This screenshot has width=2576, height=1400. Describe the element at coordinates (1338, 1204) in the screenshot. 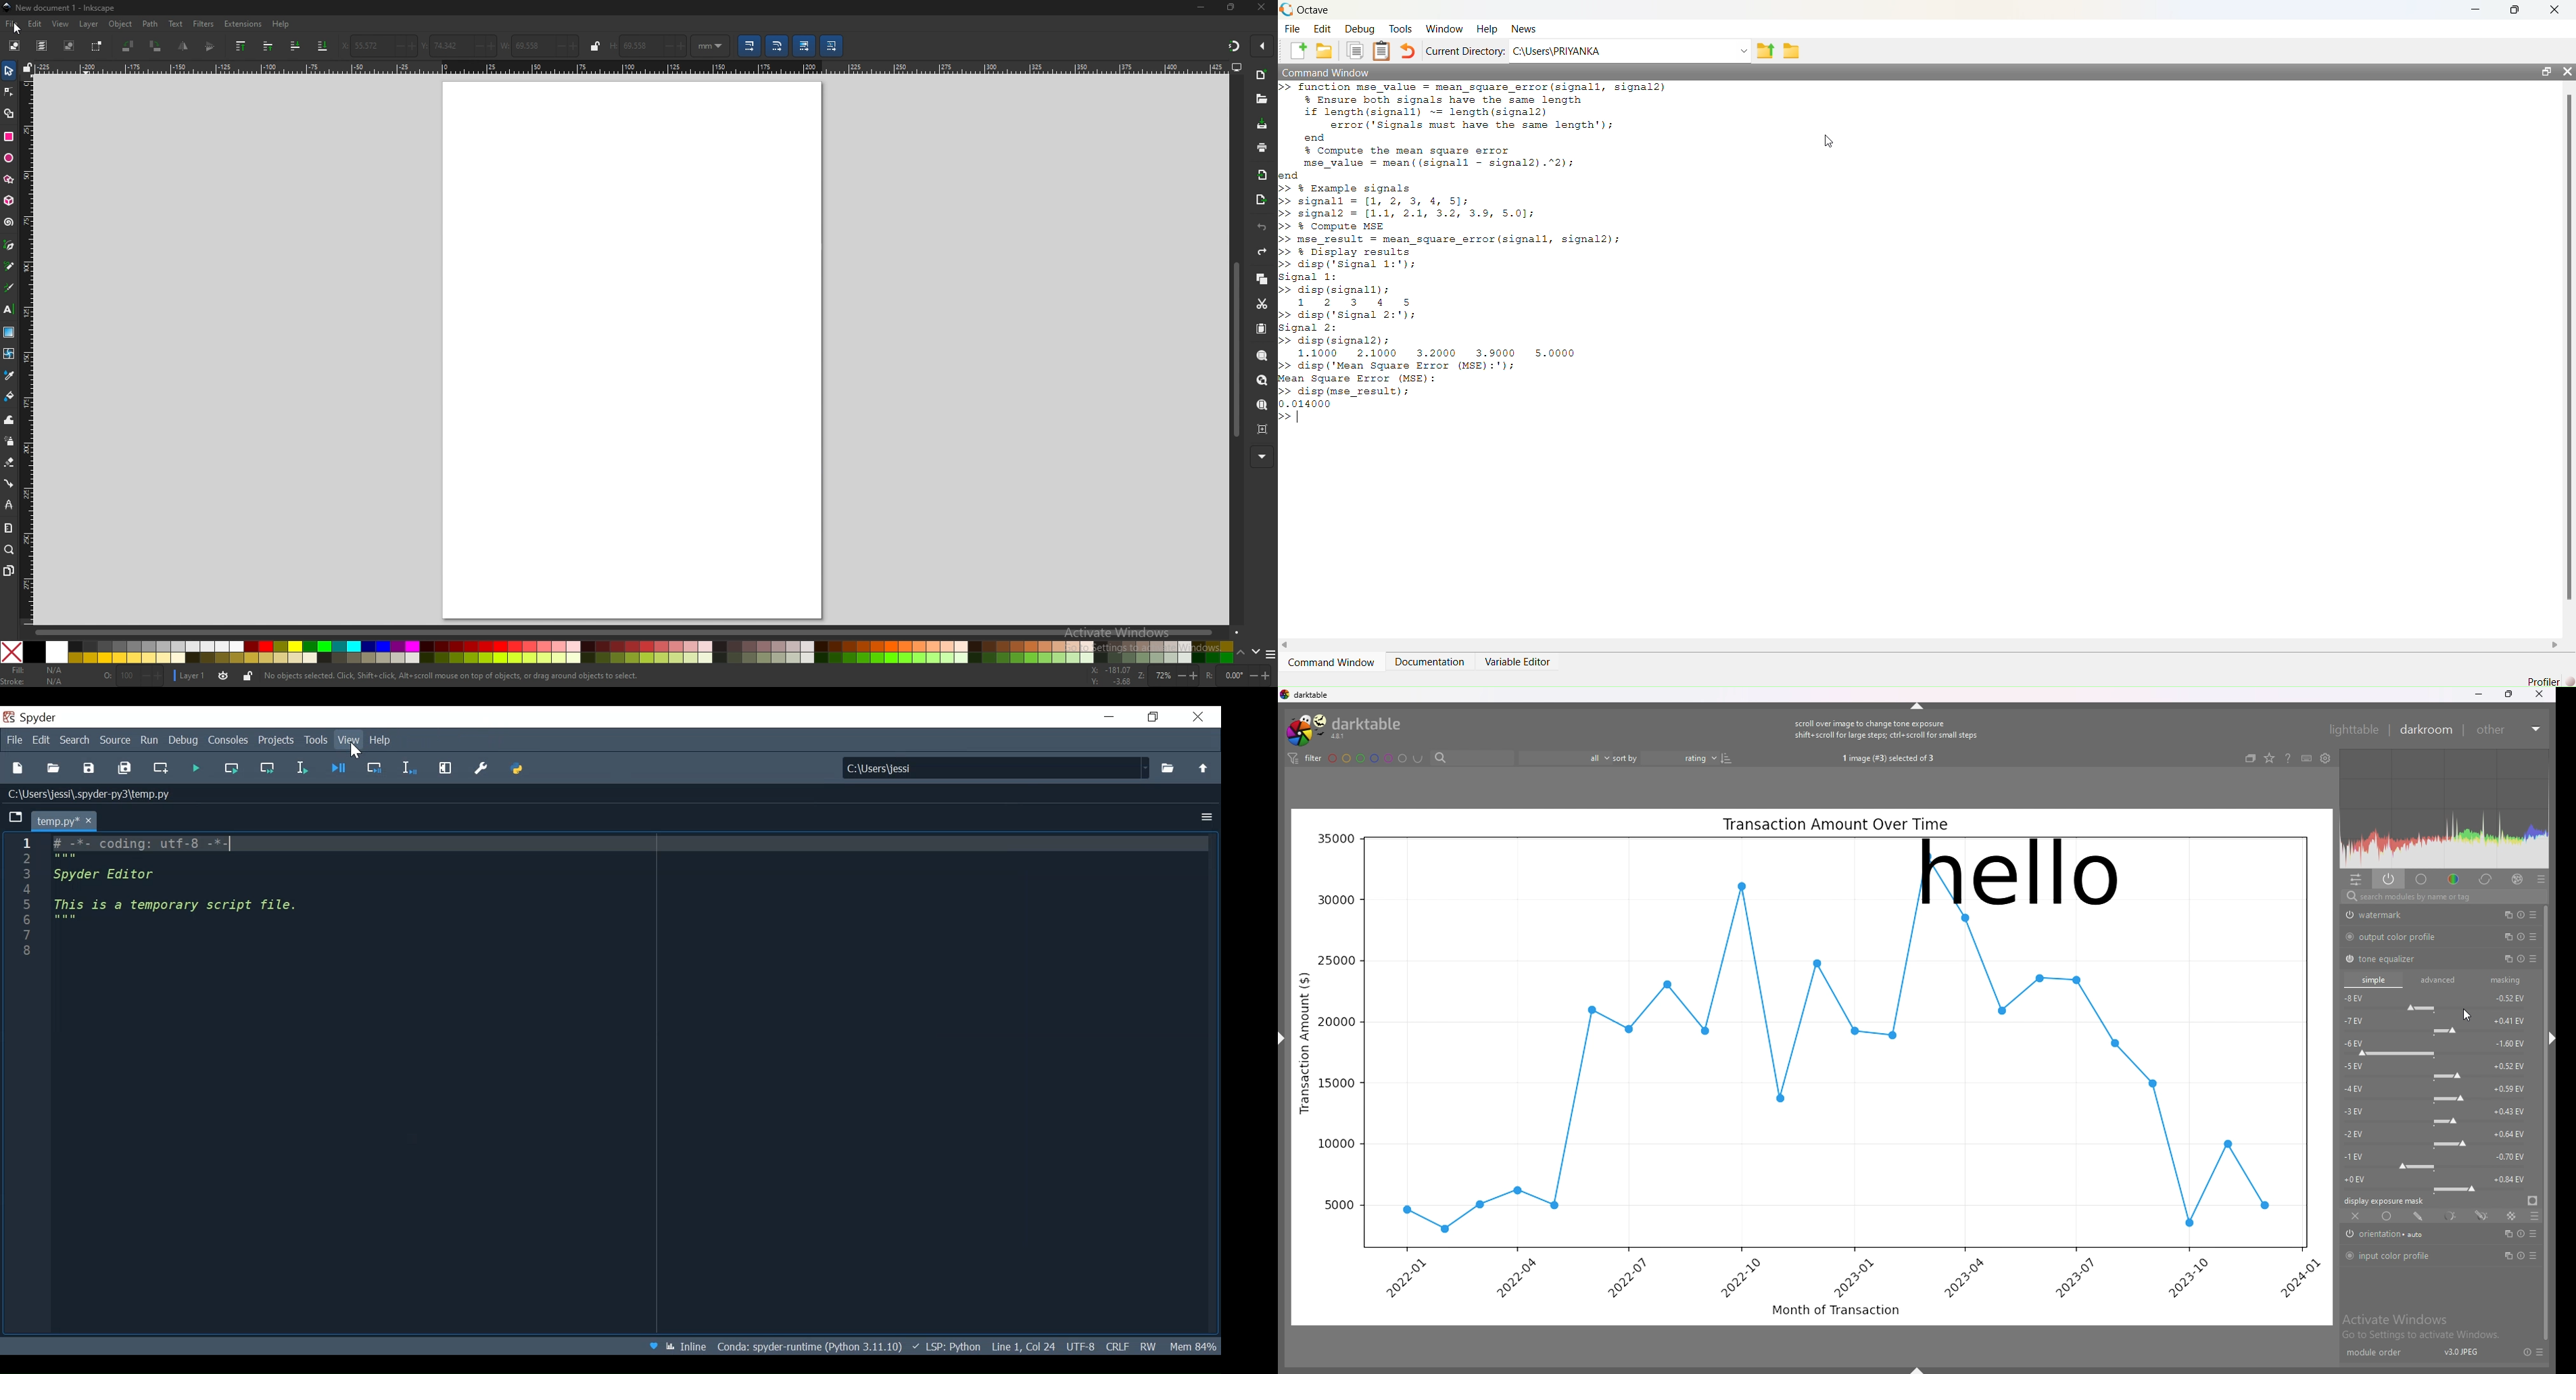

I see `5000` at that location.